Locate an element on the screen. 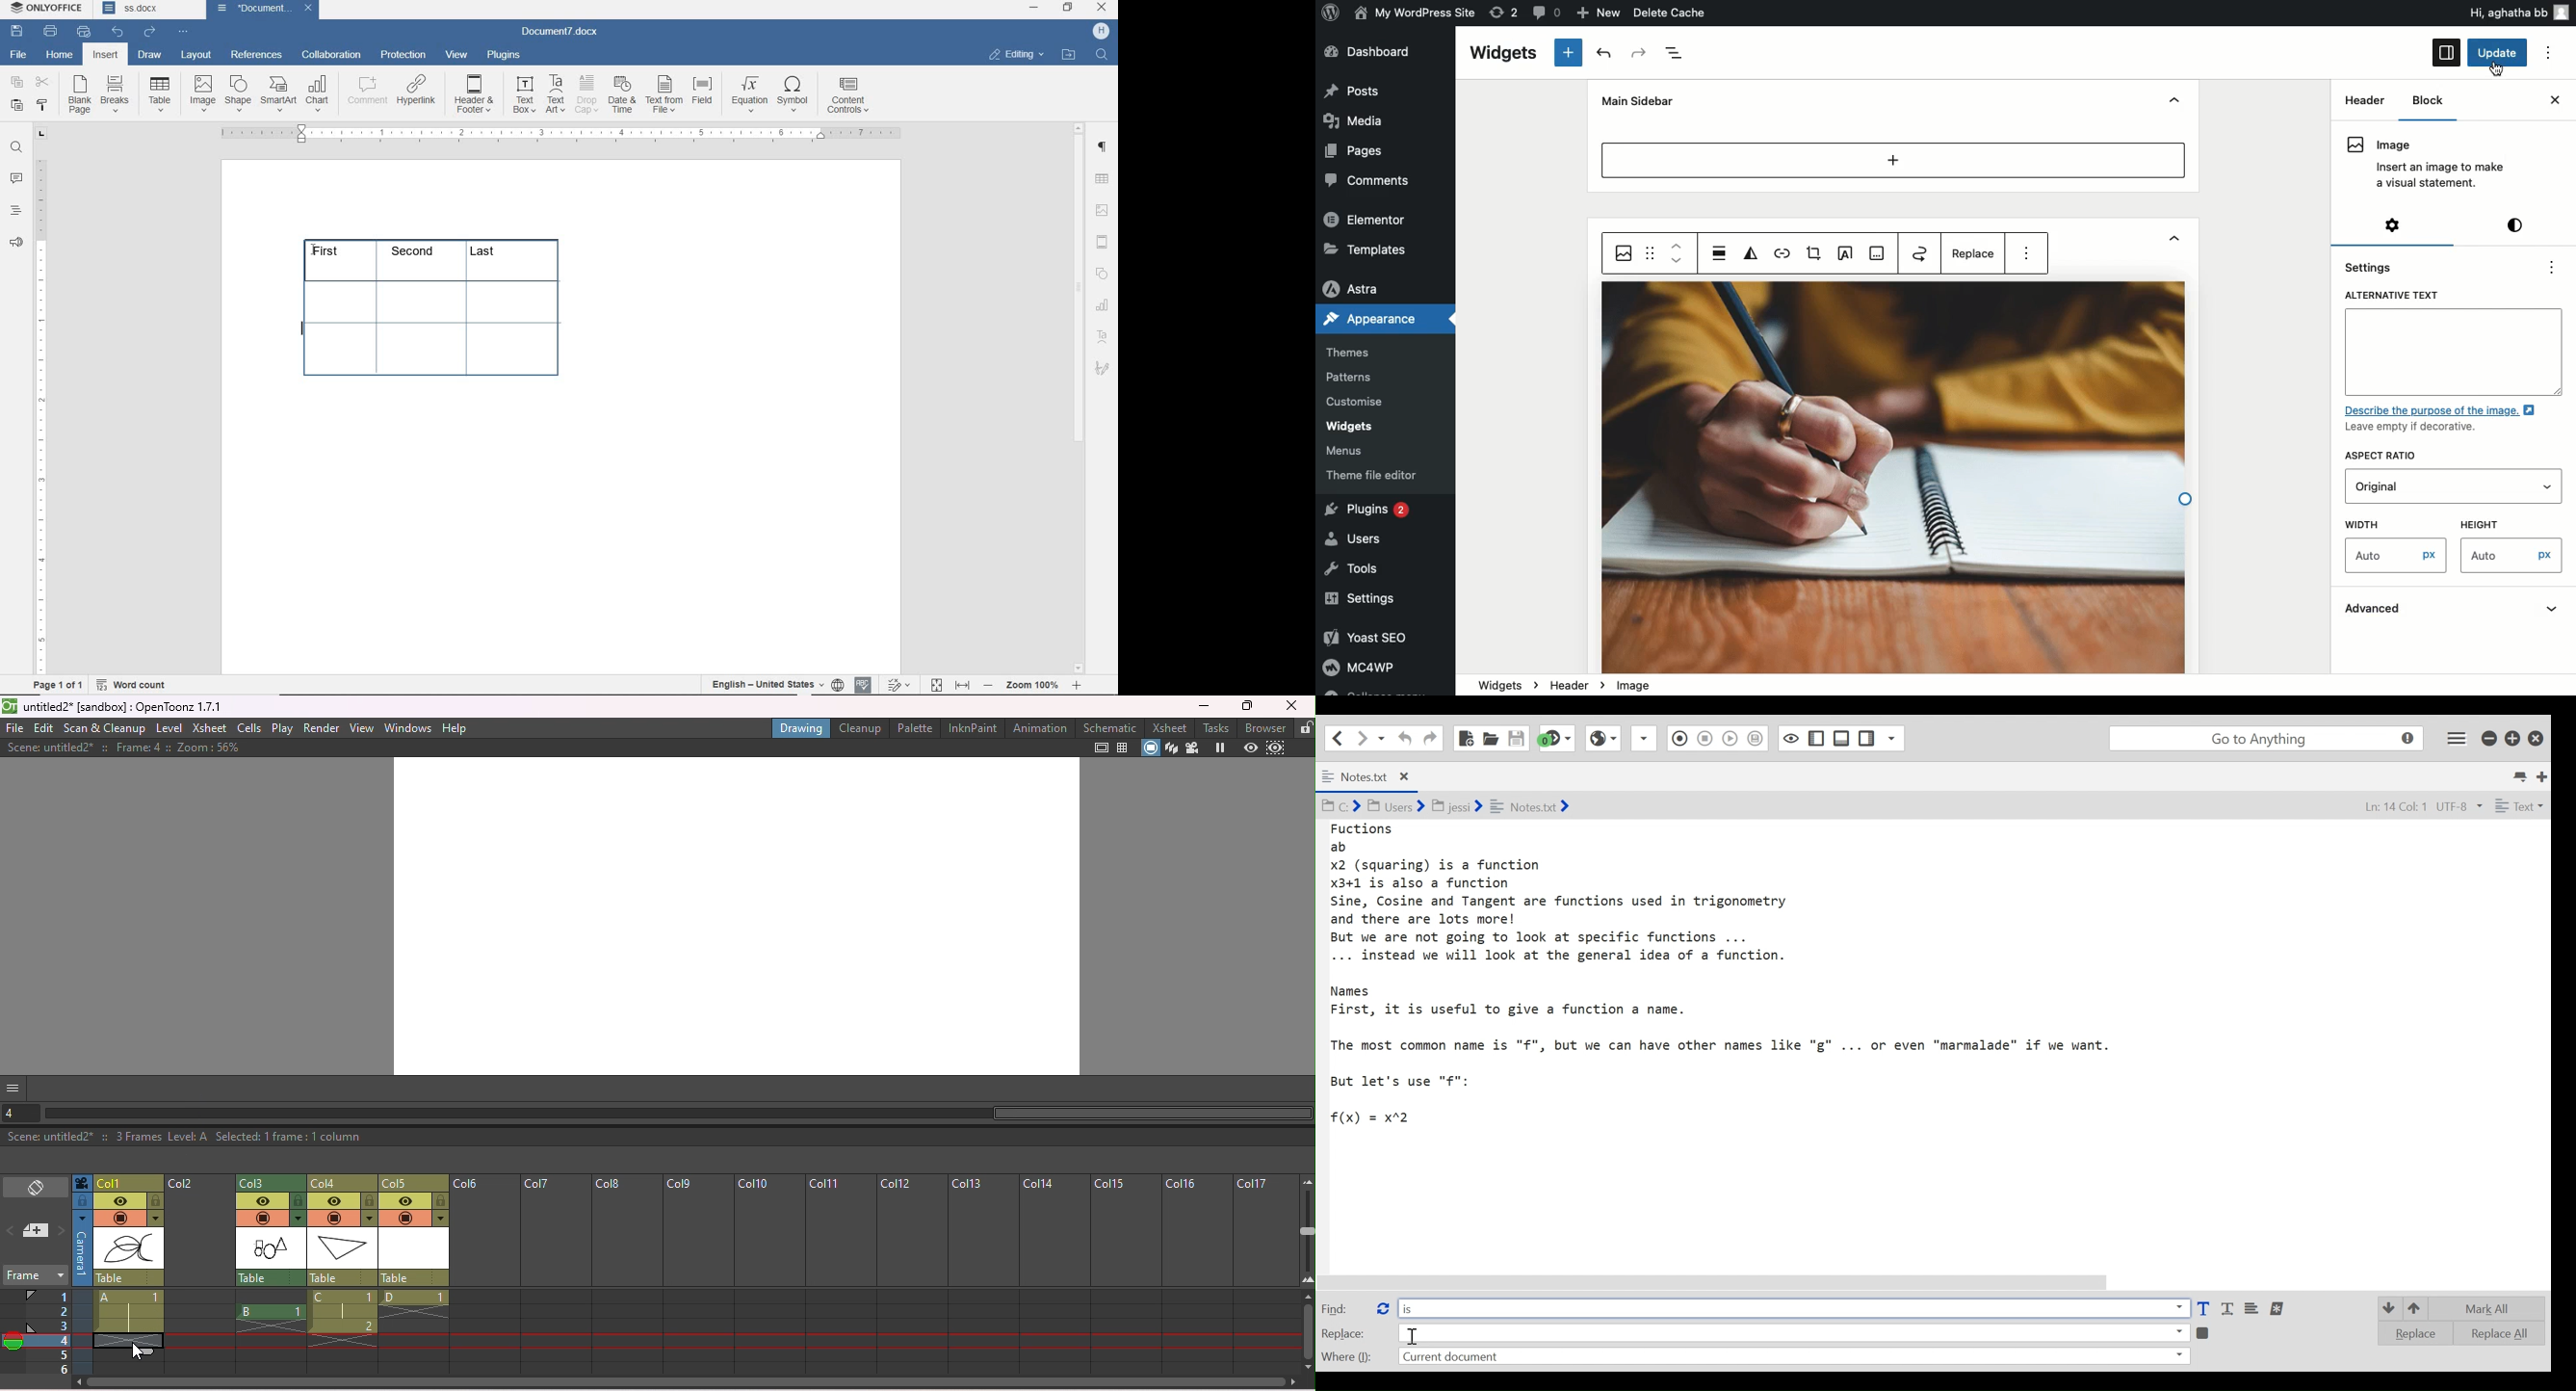  OPEN FILE LOCATION is located at coordinates (1070, 55).